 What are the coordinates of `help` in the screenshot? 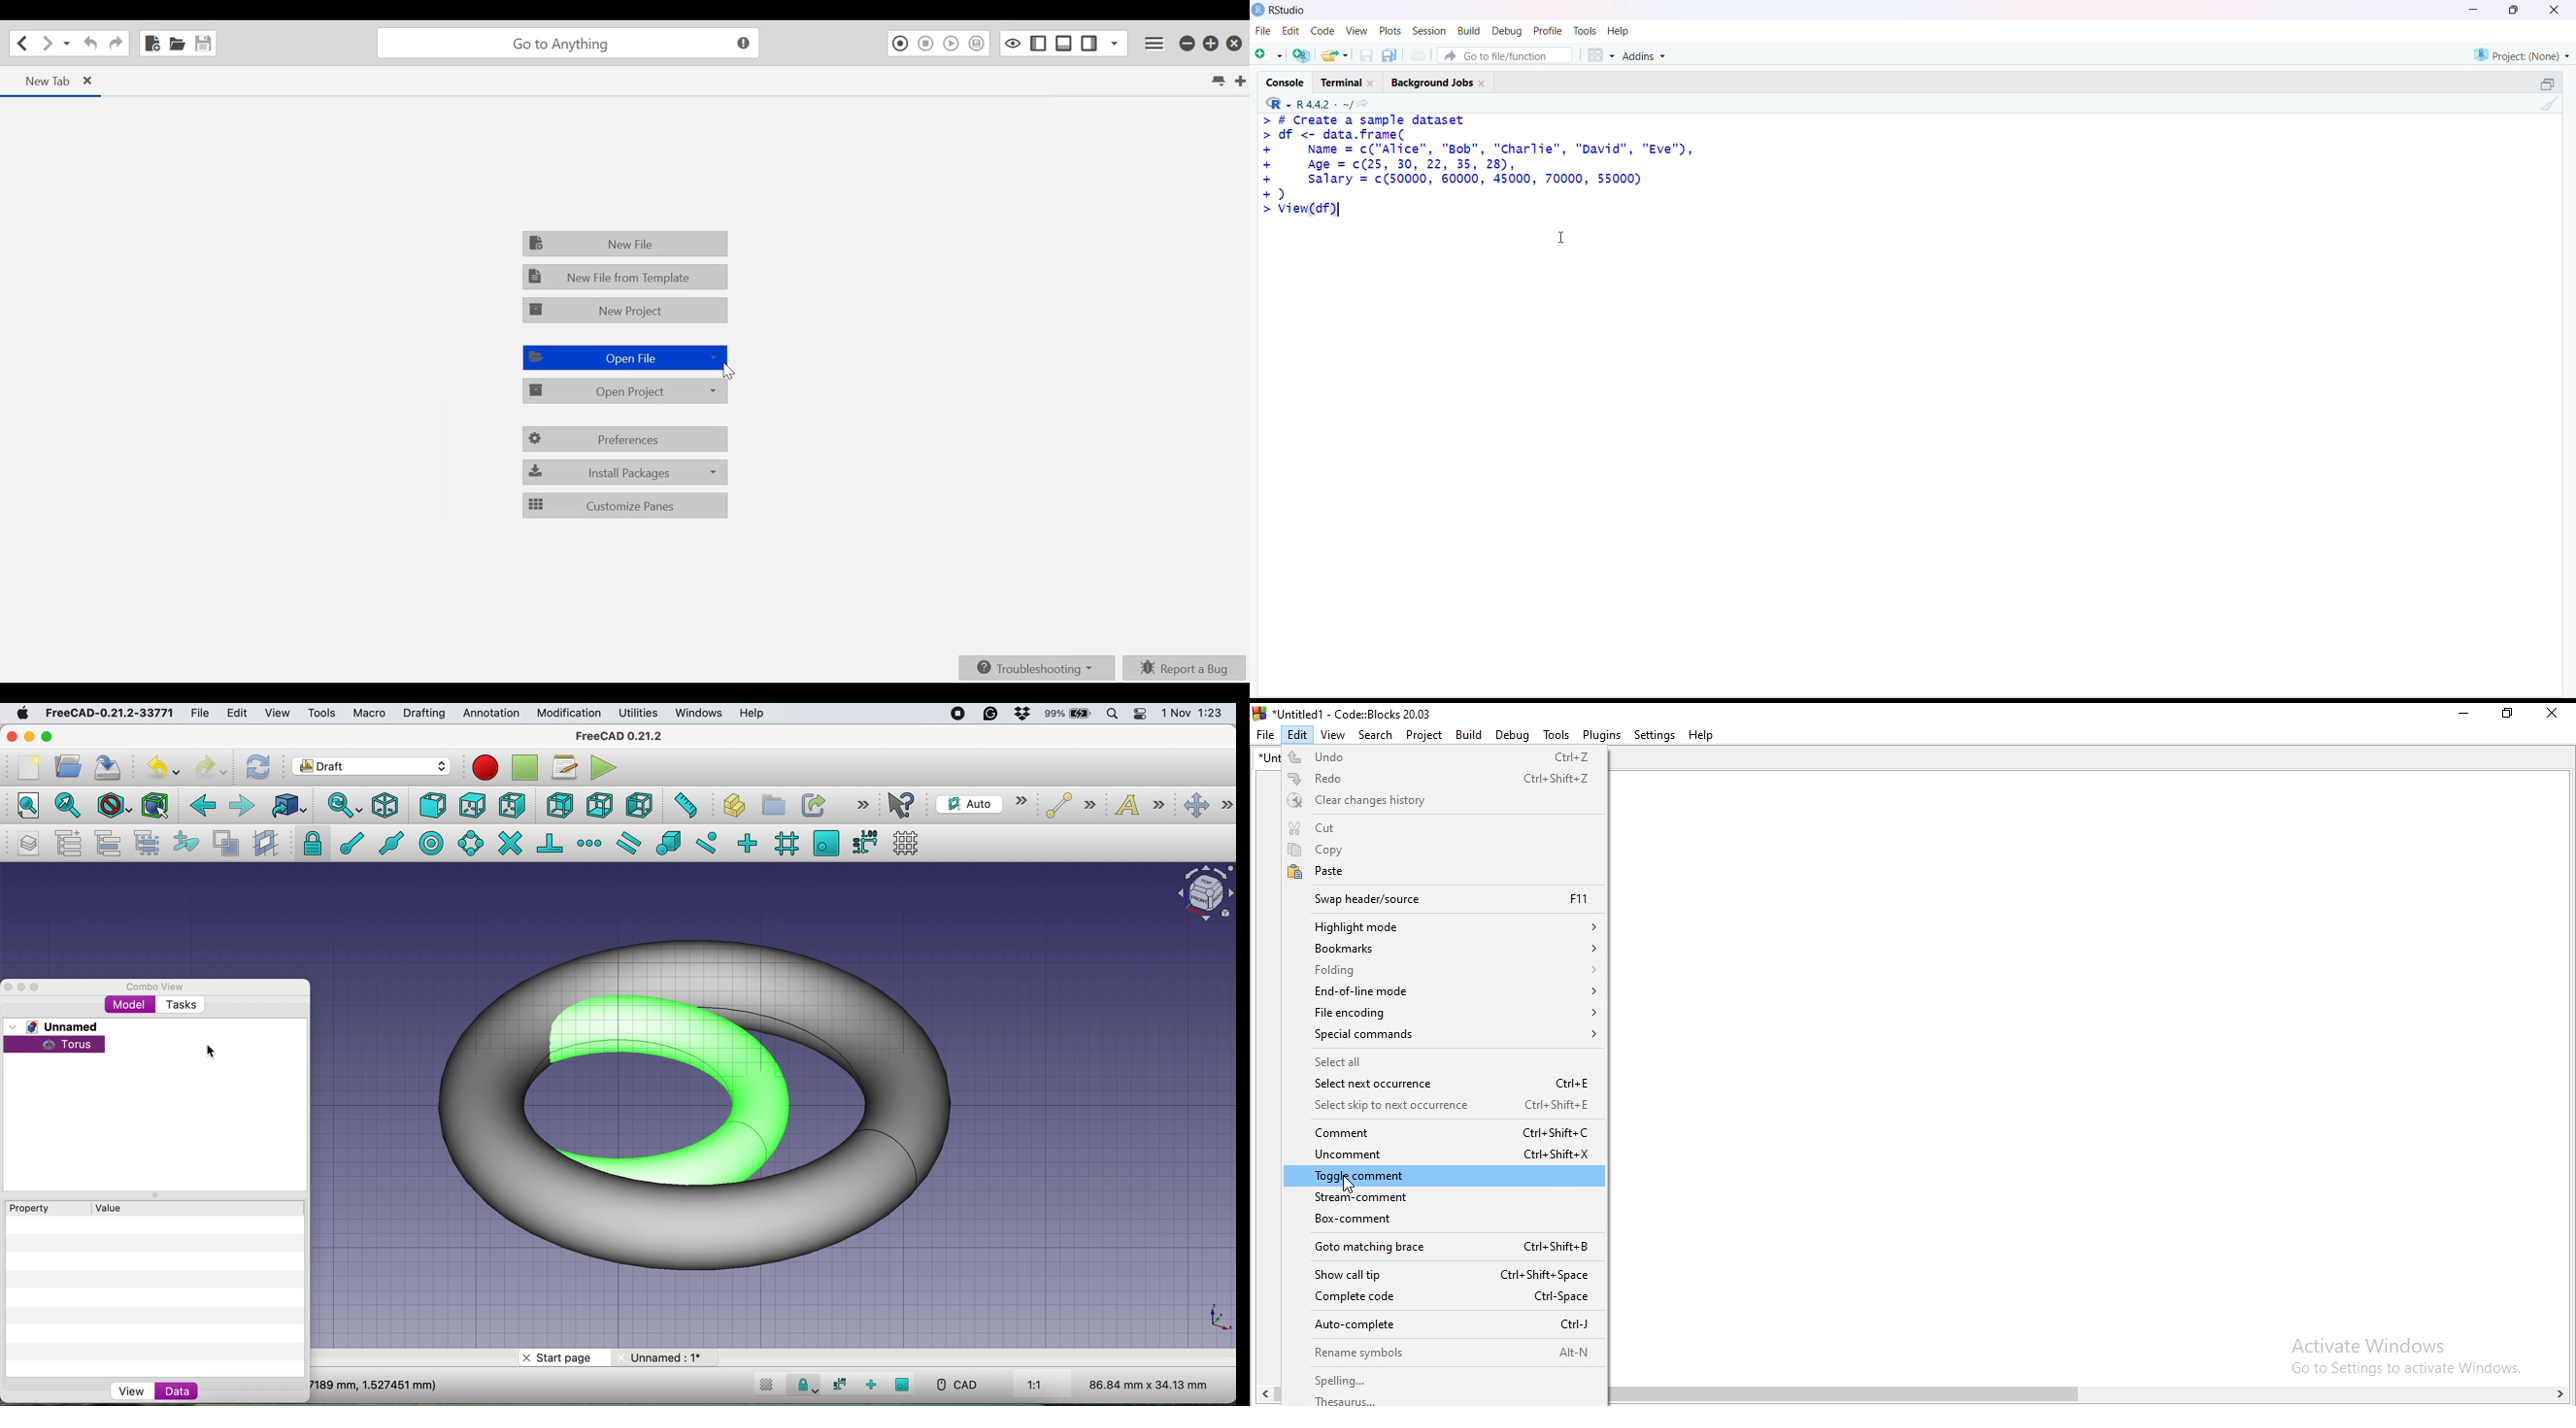 It's located at (1621, 31).